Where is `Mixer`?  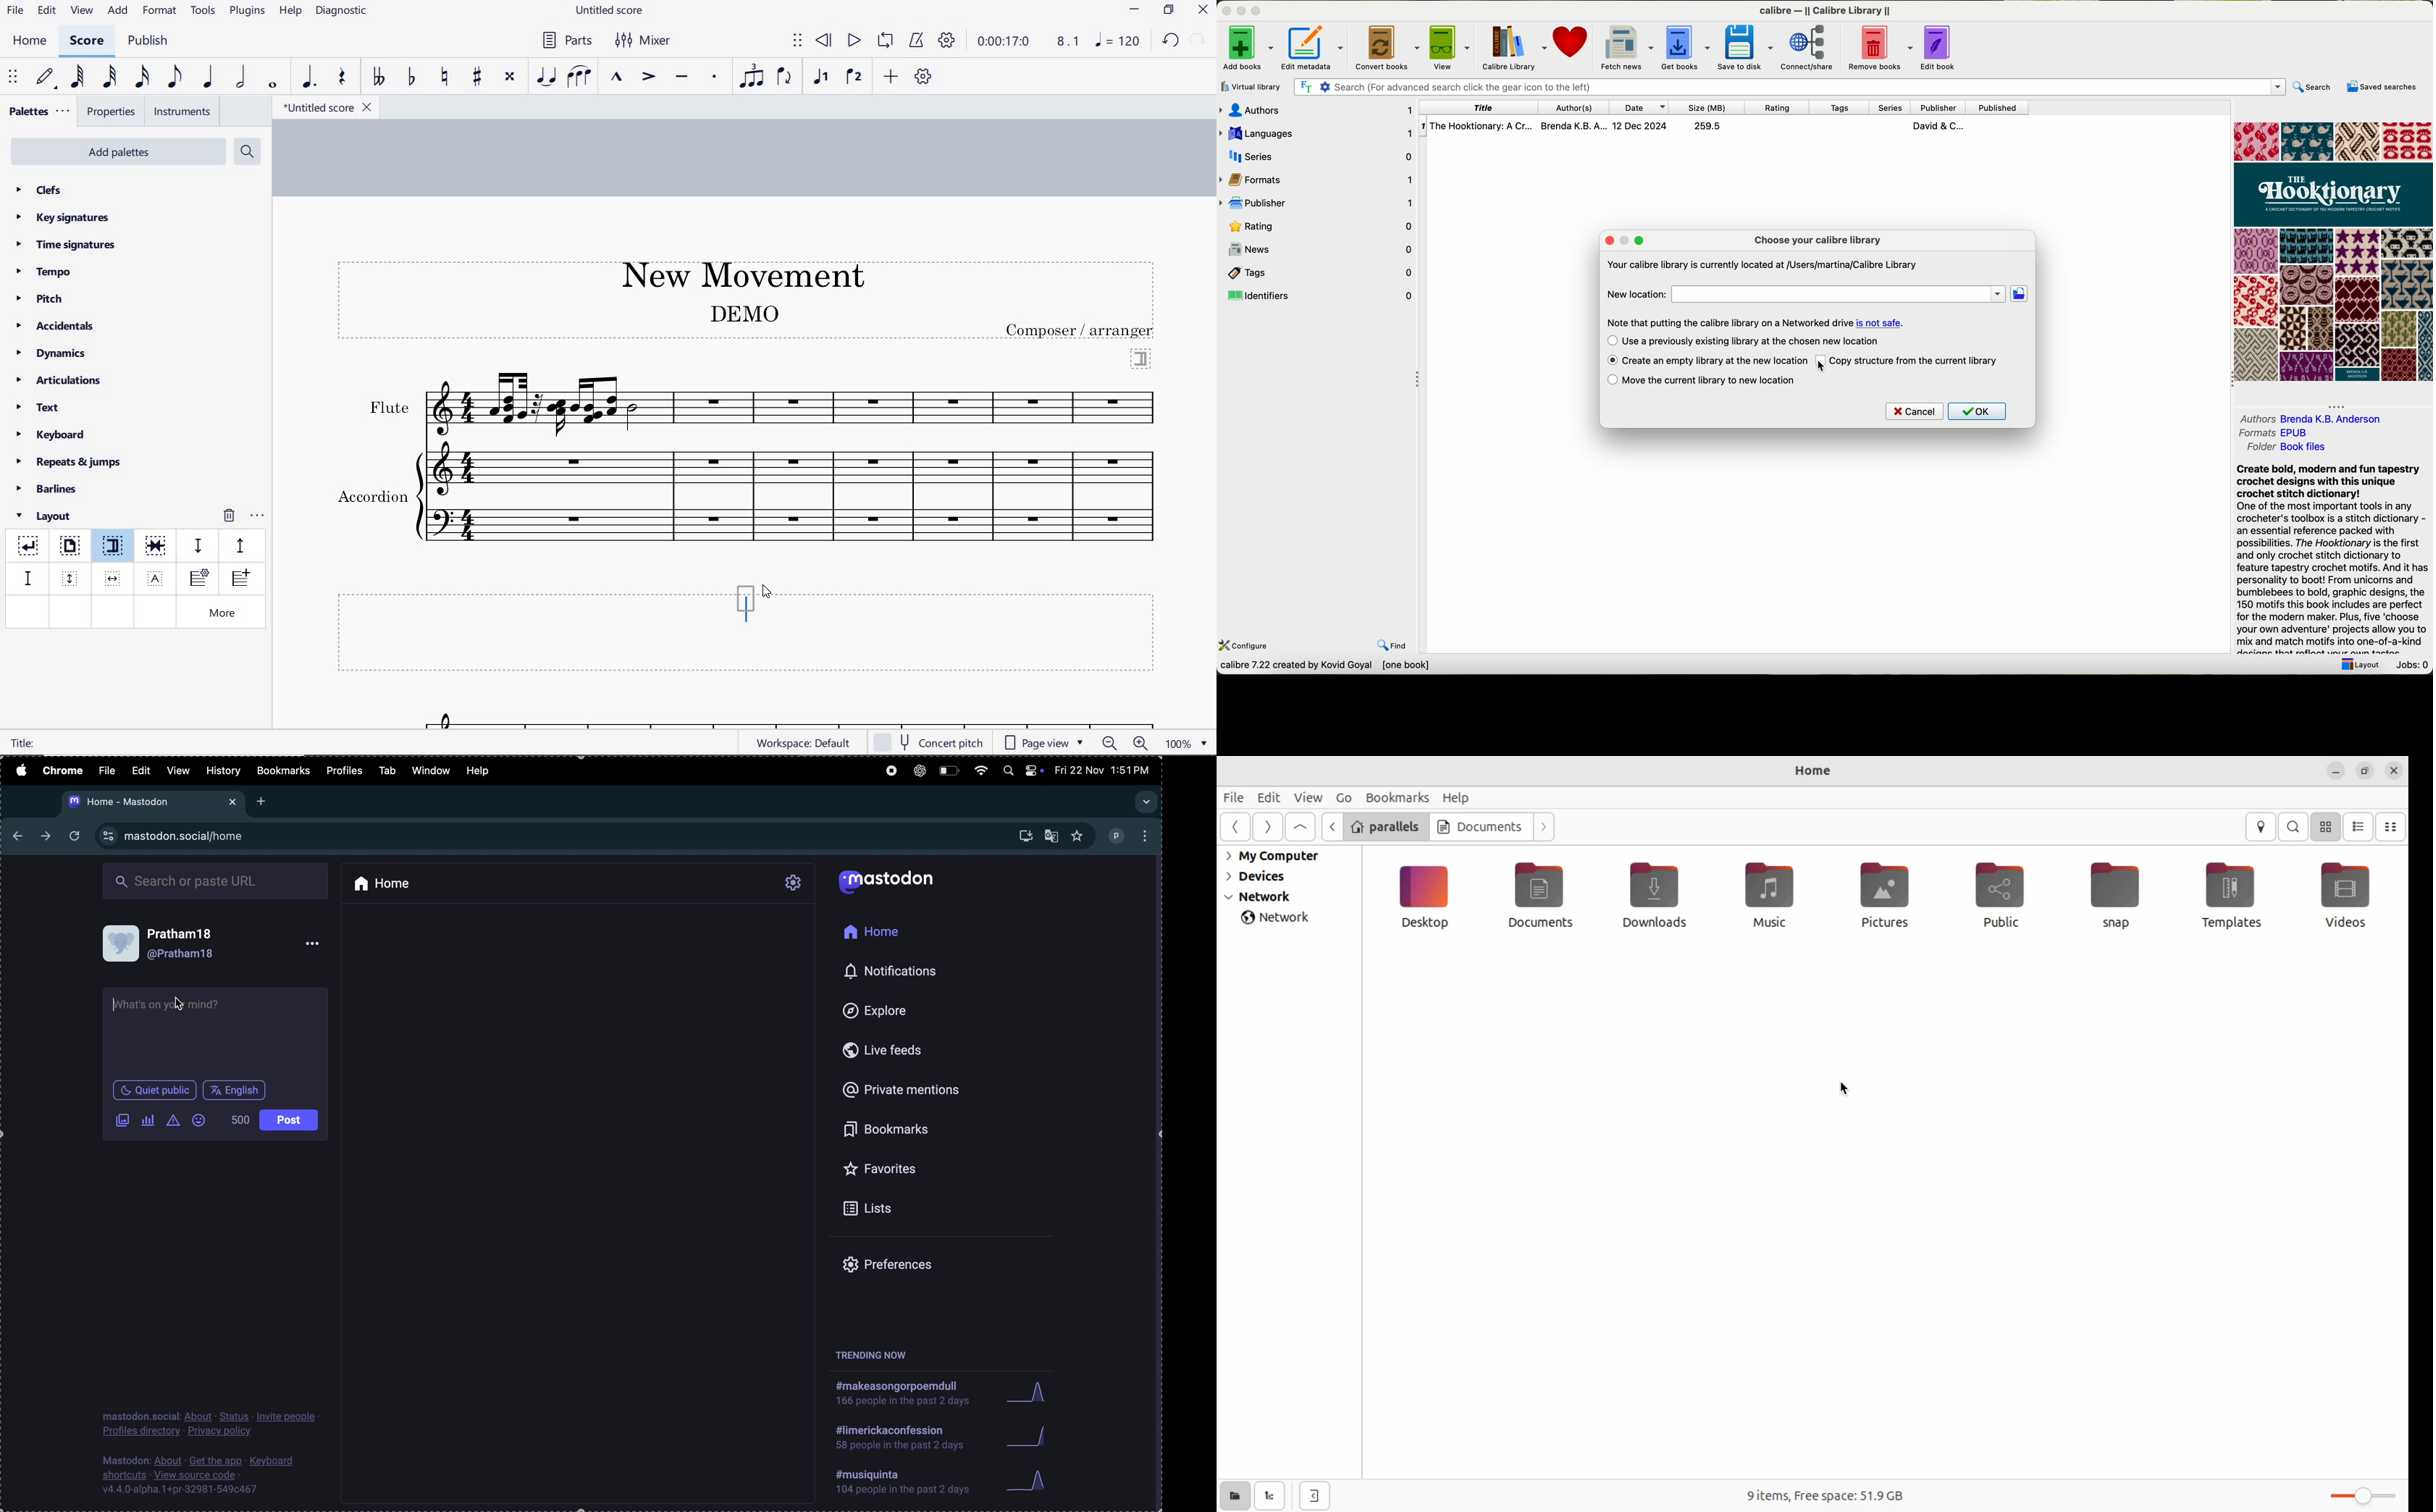
Mixer is located at coordinates (644, 41).